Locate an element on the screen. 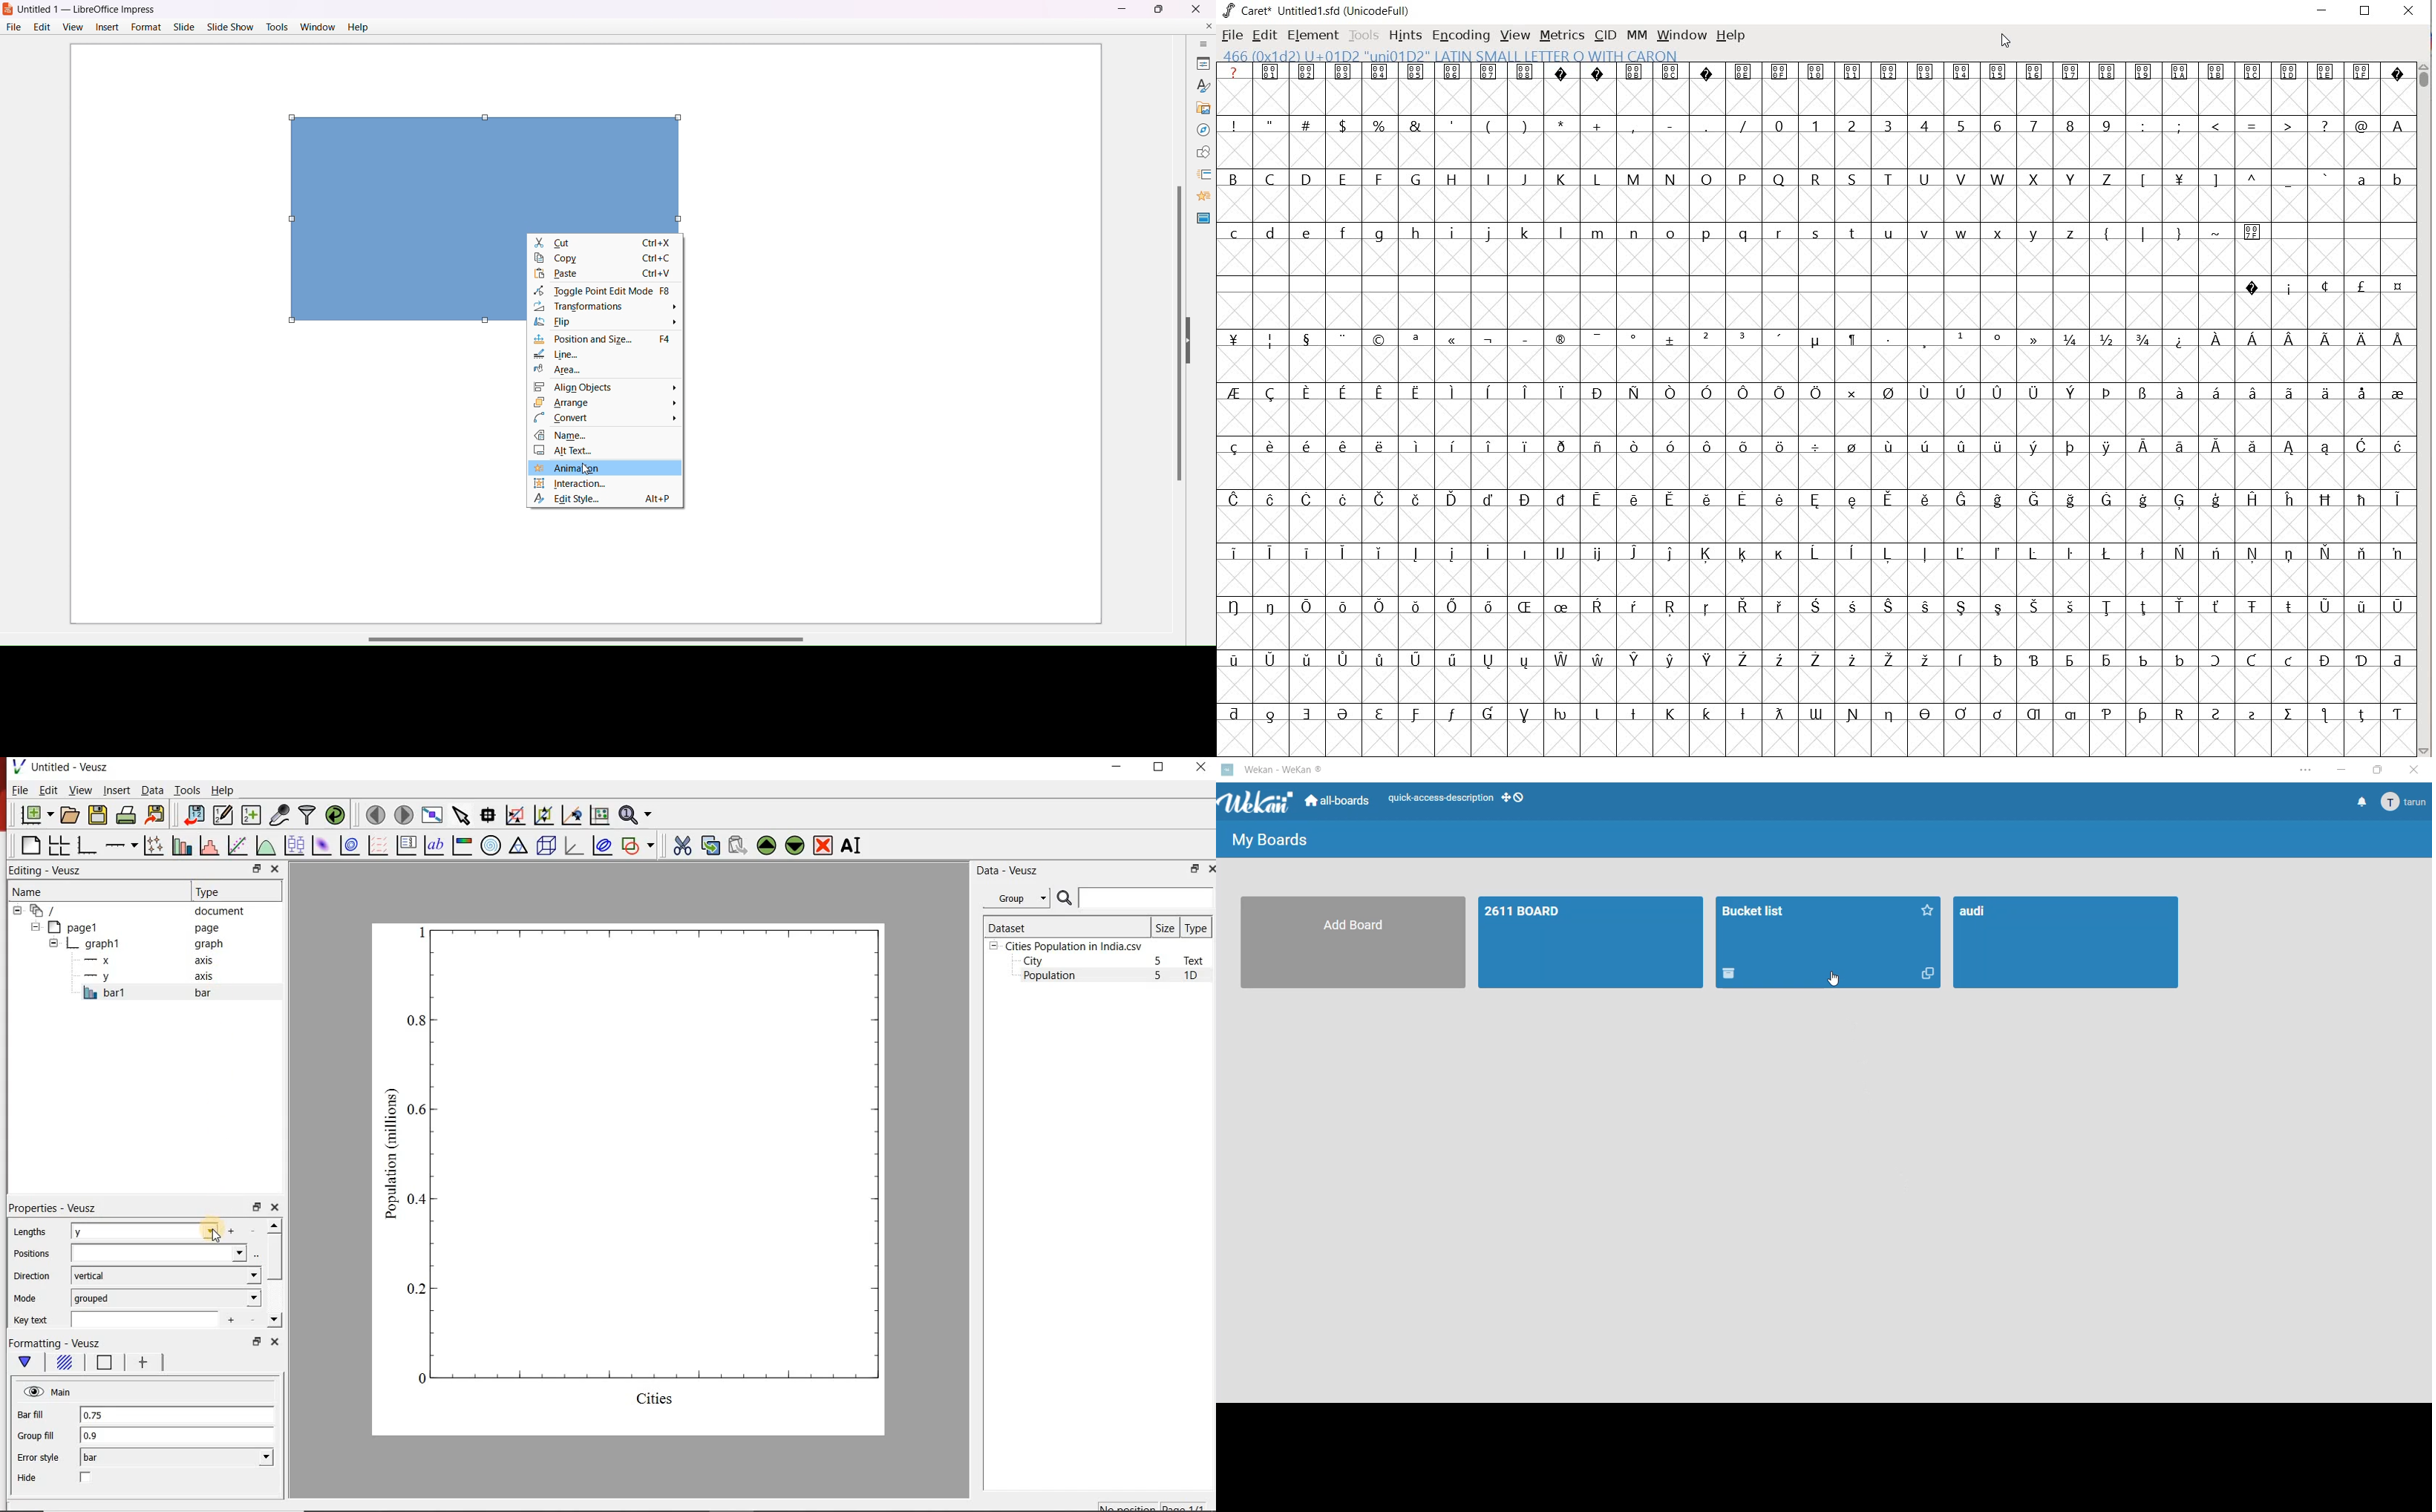  cut the selected widget is located at coordinates (680, 845).